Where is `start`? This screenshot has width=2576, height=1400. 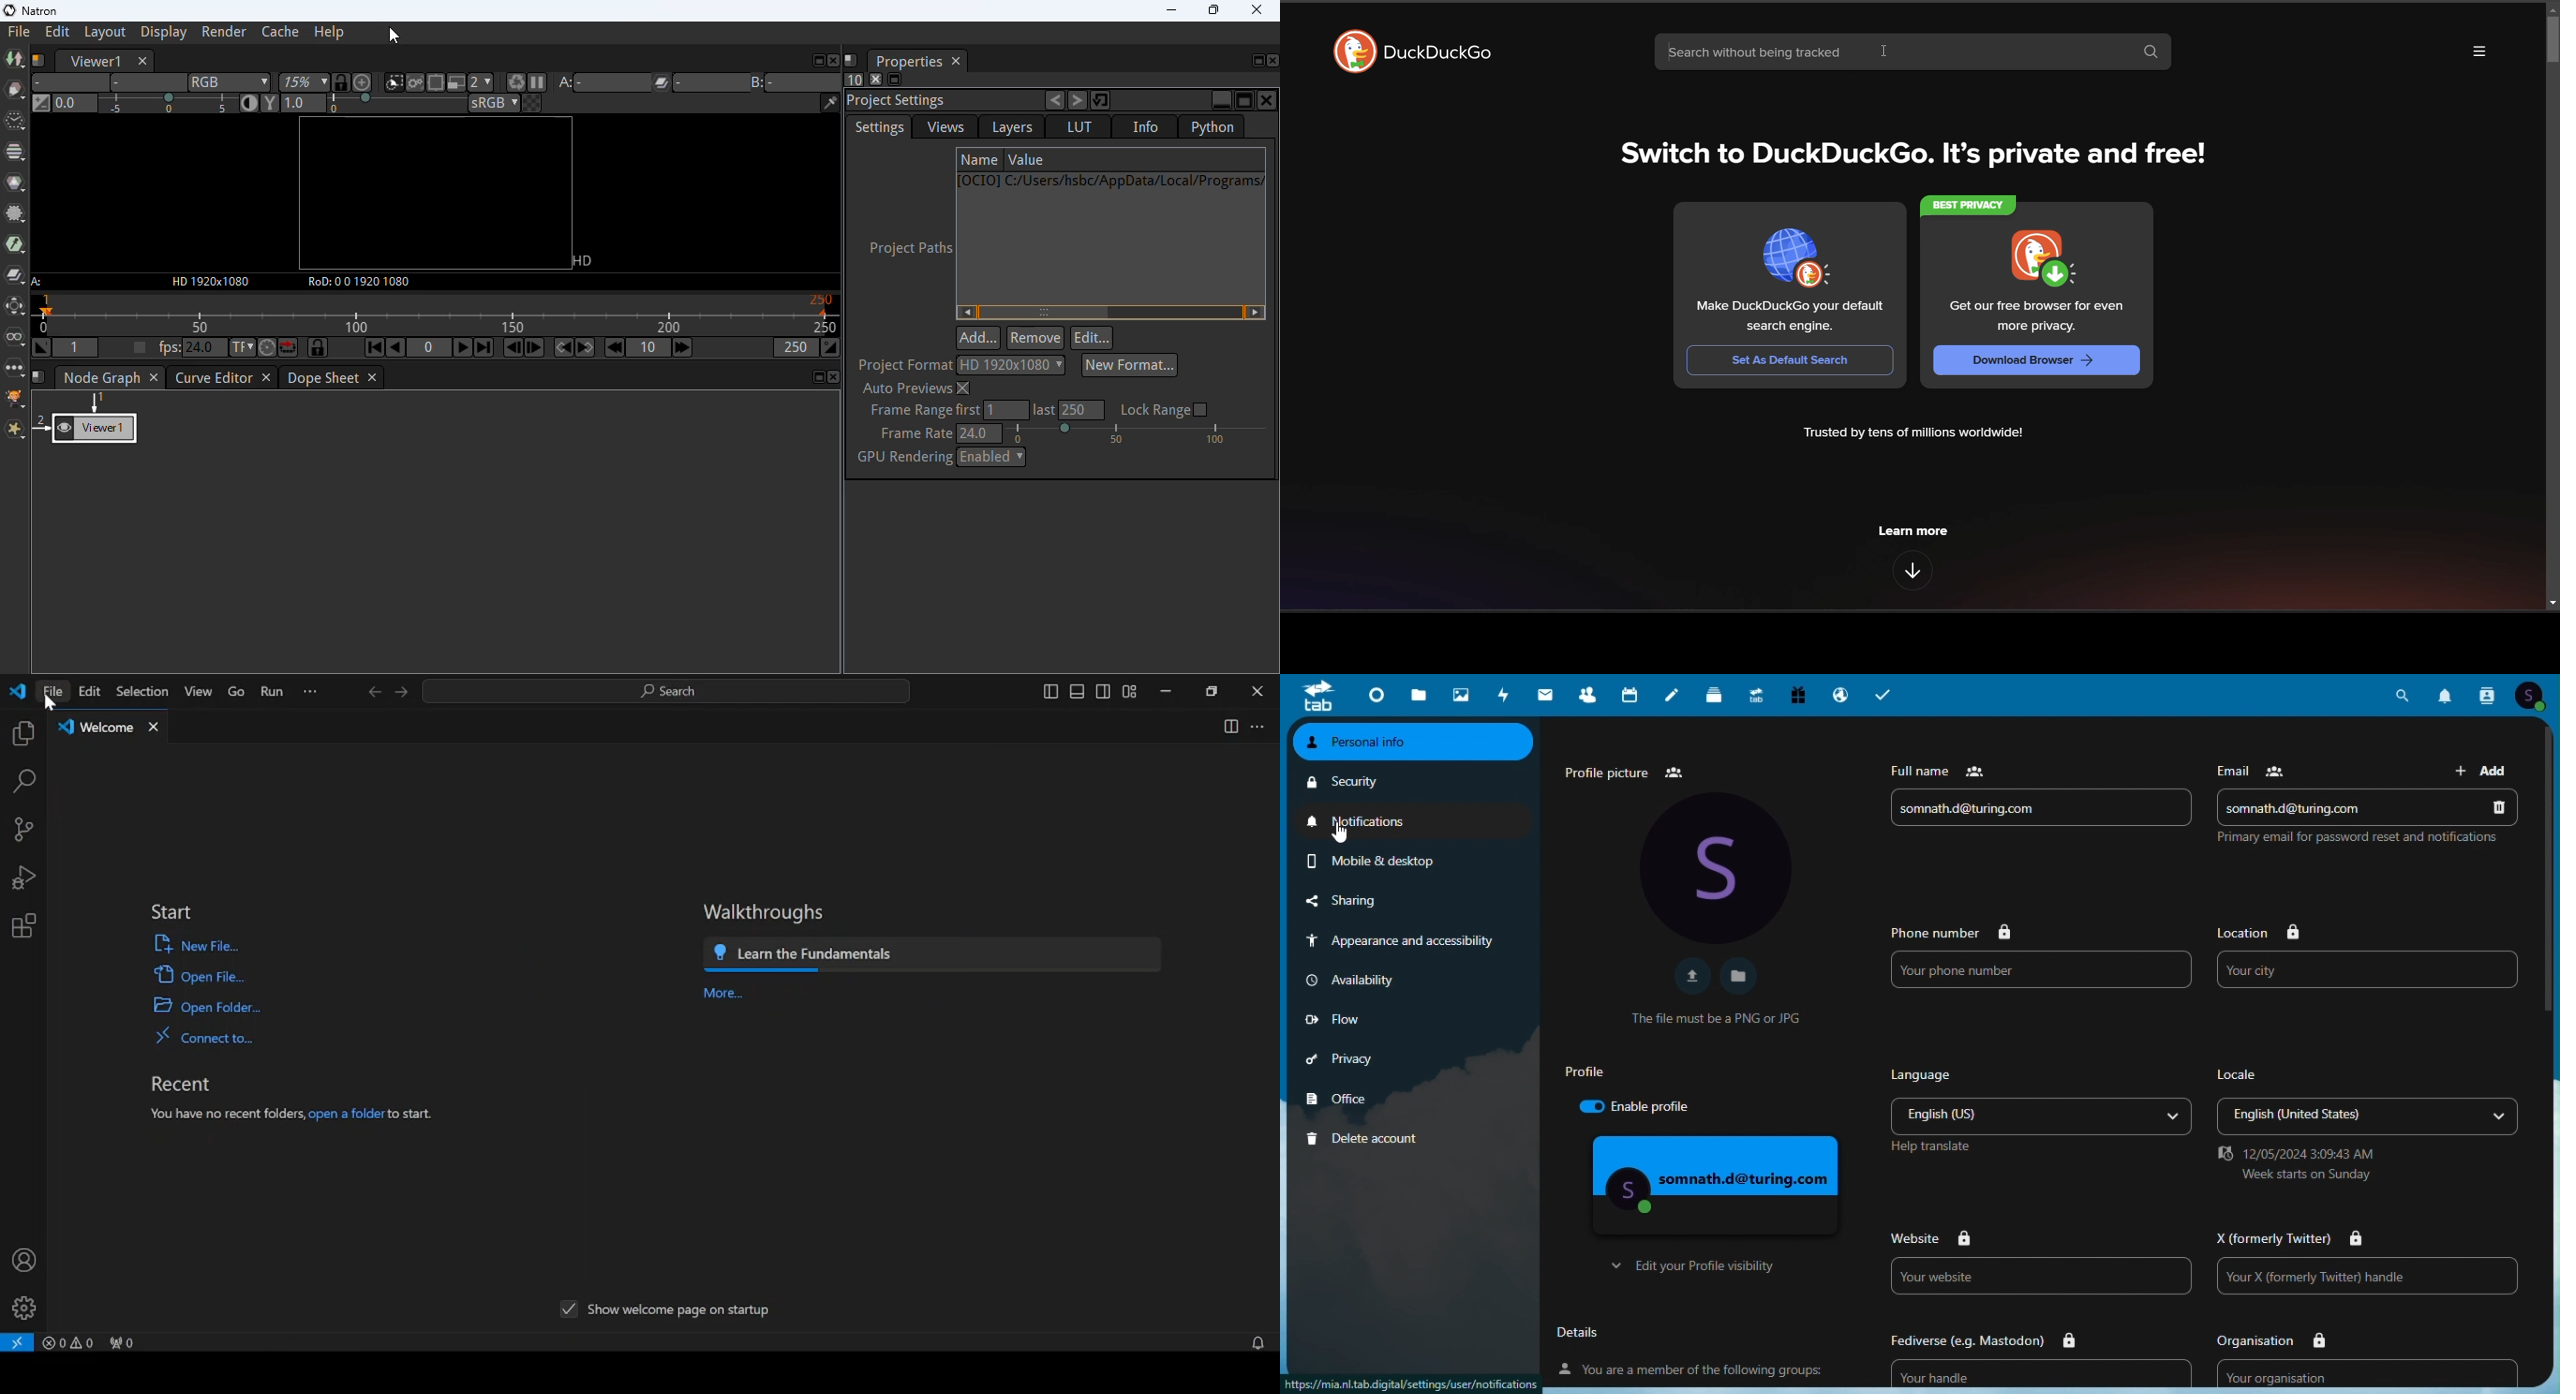 start is located at coordinates (173, 910).